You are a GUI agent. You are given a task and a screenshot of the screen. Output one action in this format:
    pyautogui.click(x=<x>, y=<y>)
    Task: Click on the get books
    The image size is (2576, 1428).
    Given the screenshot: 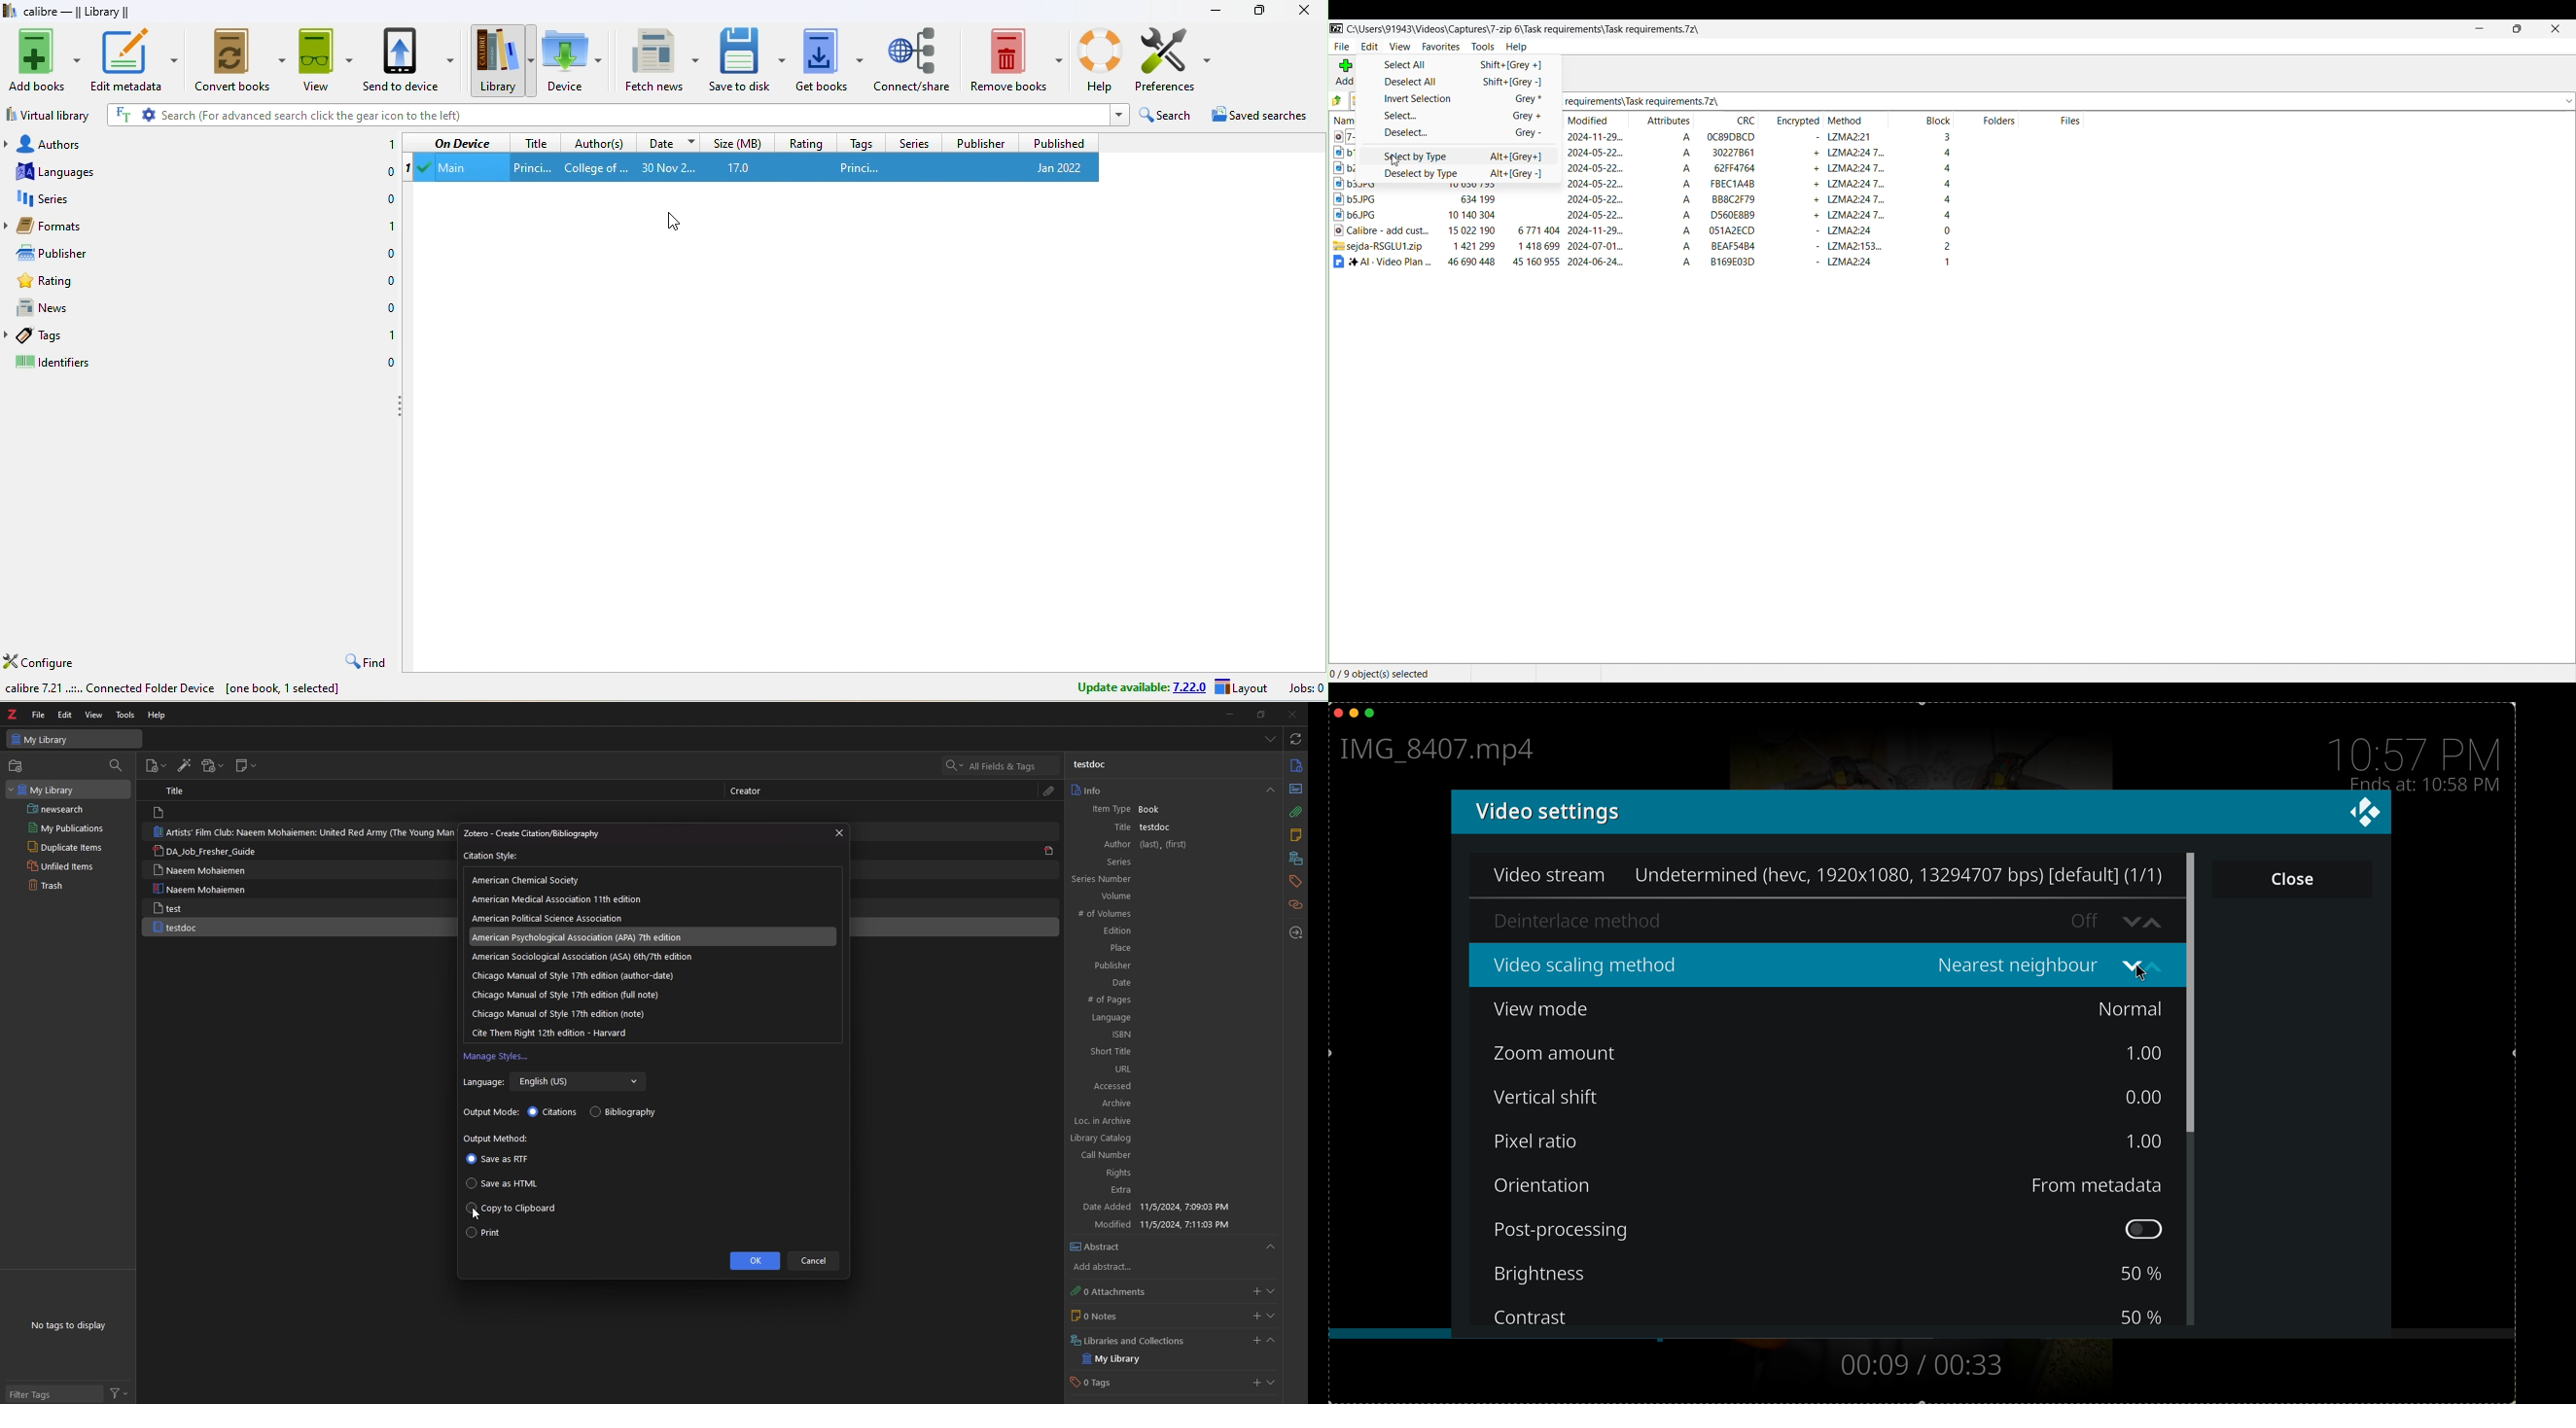 What is the action you would take?
    pyautogui.click(x=829, y=58)
    